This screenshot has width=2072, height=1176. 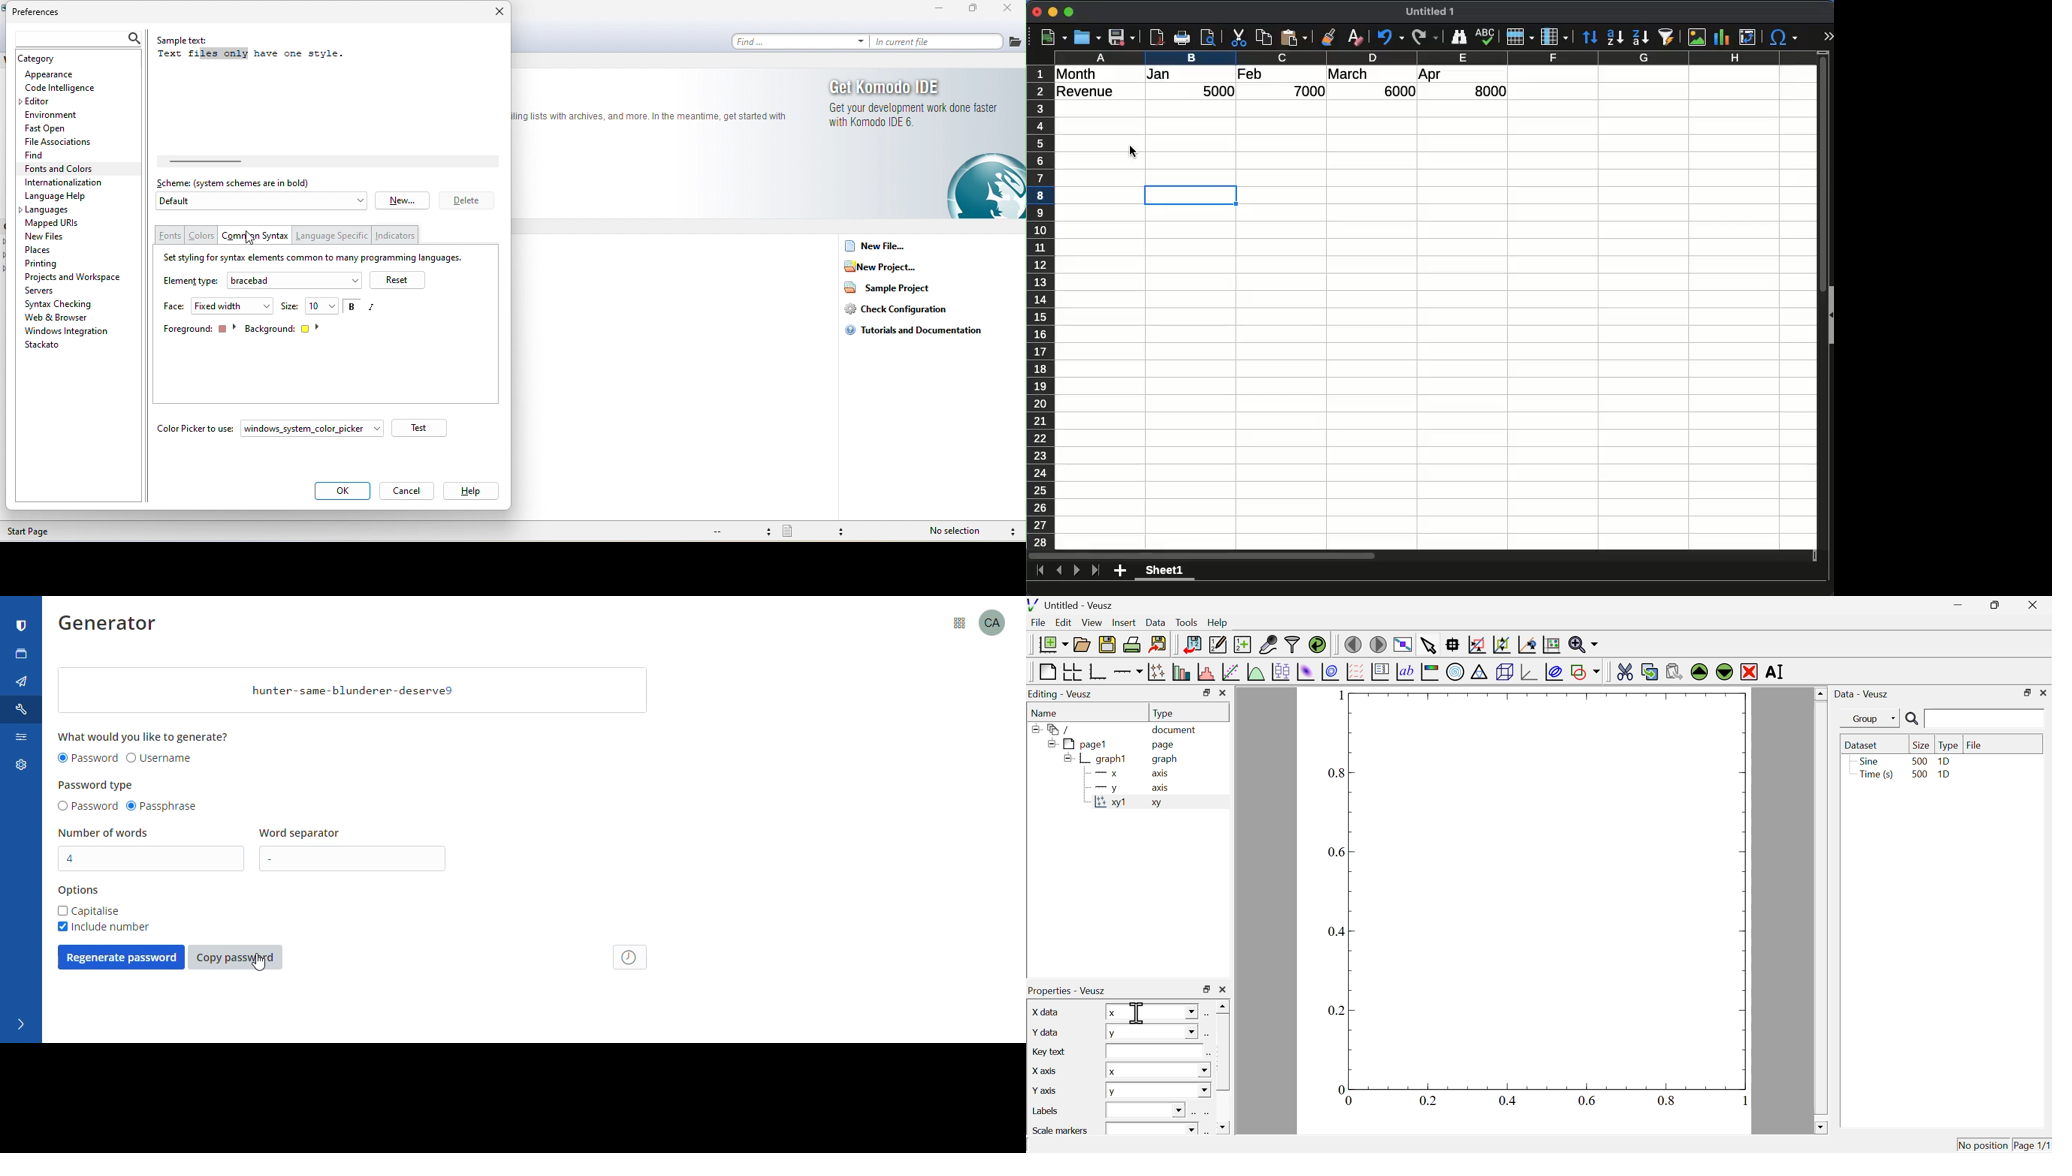 What do you see at coordinates (1430, 76) in the screenshot?
I see `apr` at bounding box center [1430, 76].